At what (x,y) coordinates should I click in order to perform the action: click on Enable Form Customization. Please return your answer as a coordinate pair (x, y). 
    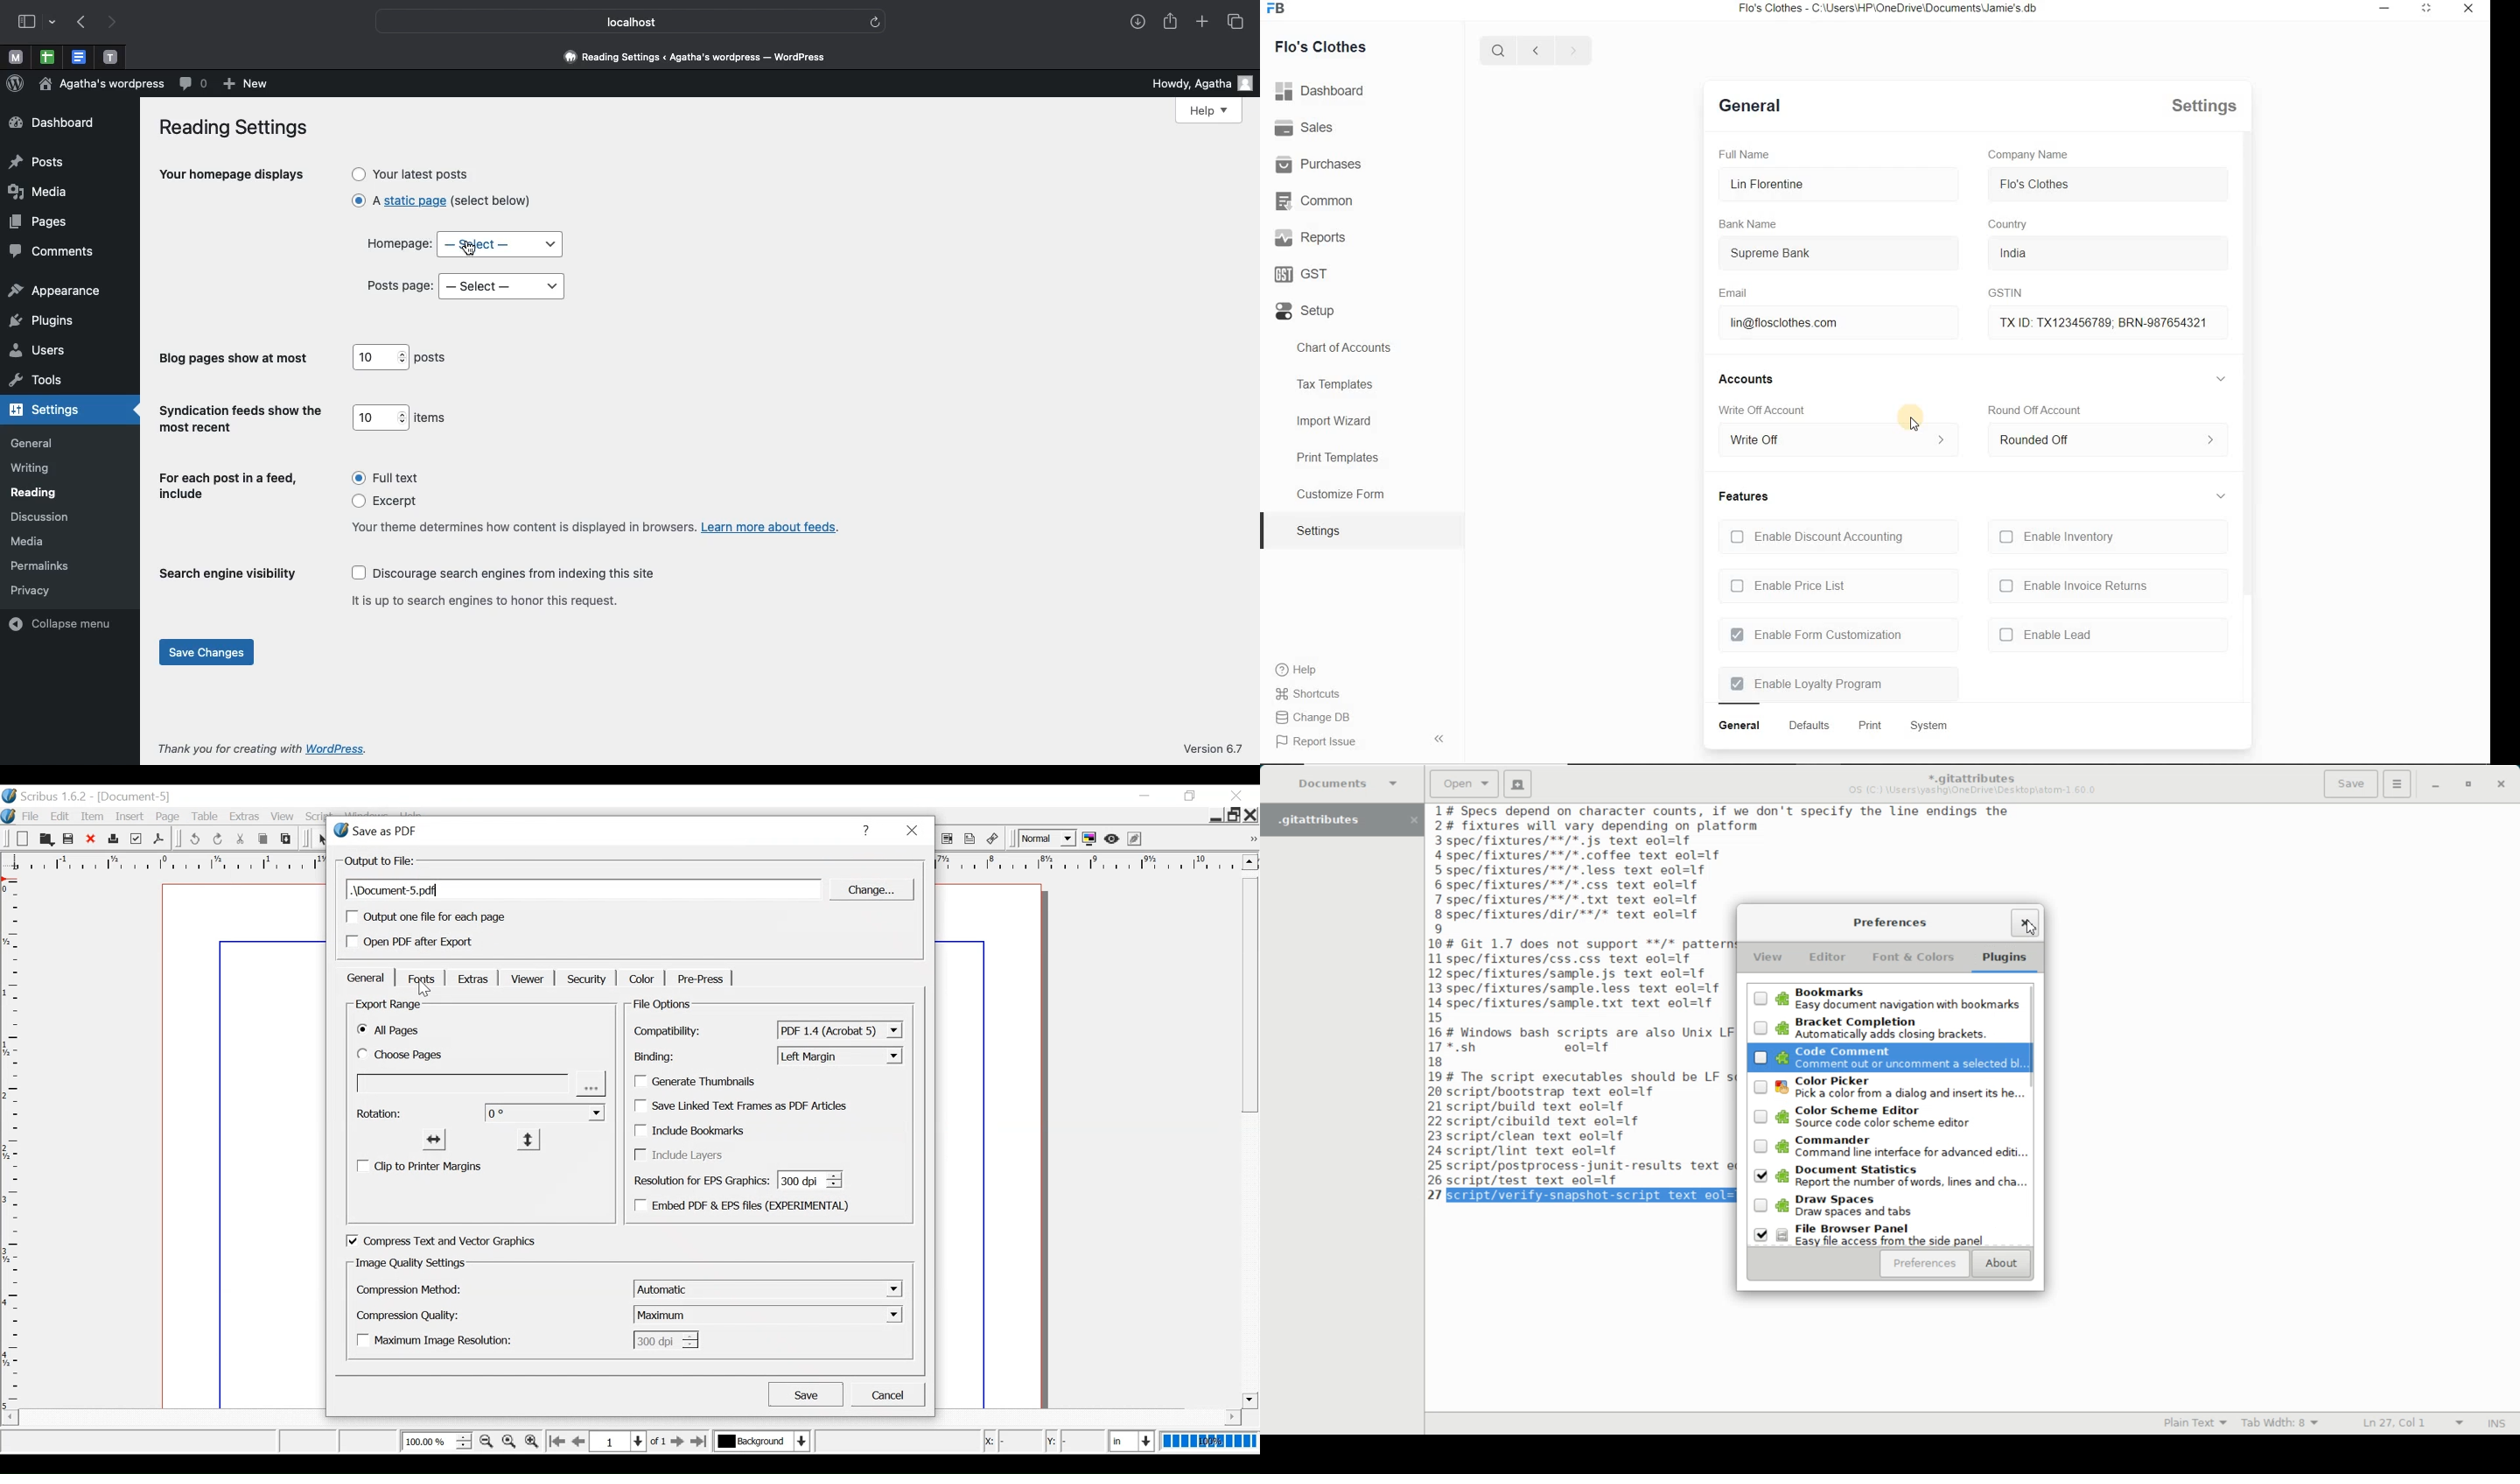
    Looking at the image, I should click on (1836, 635).